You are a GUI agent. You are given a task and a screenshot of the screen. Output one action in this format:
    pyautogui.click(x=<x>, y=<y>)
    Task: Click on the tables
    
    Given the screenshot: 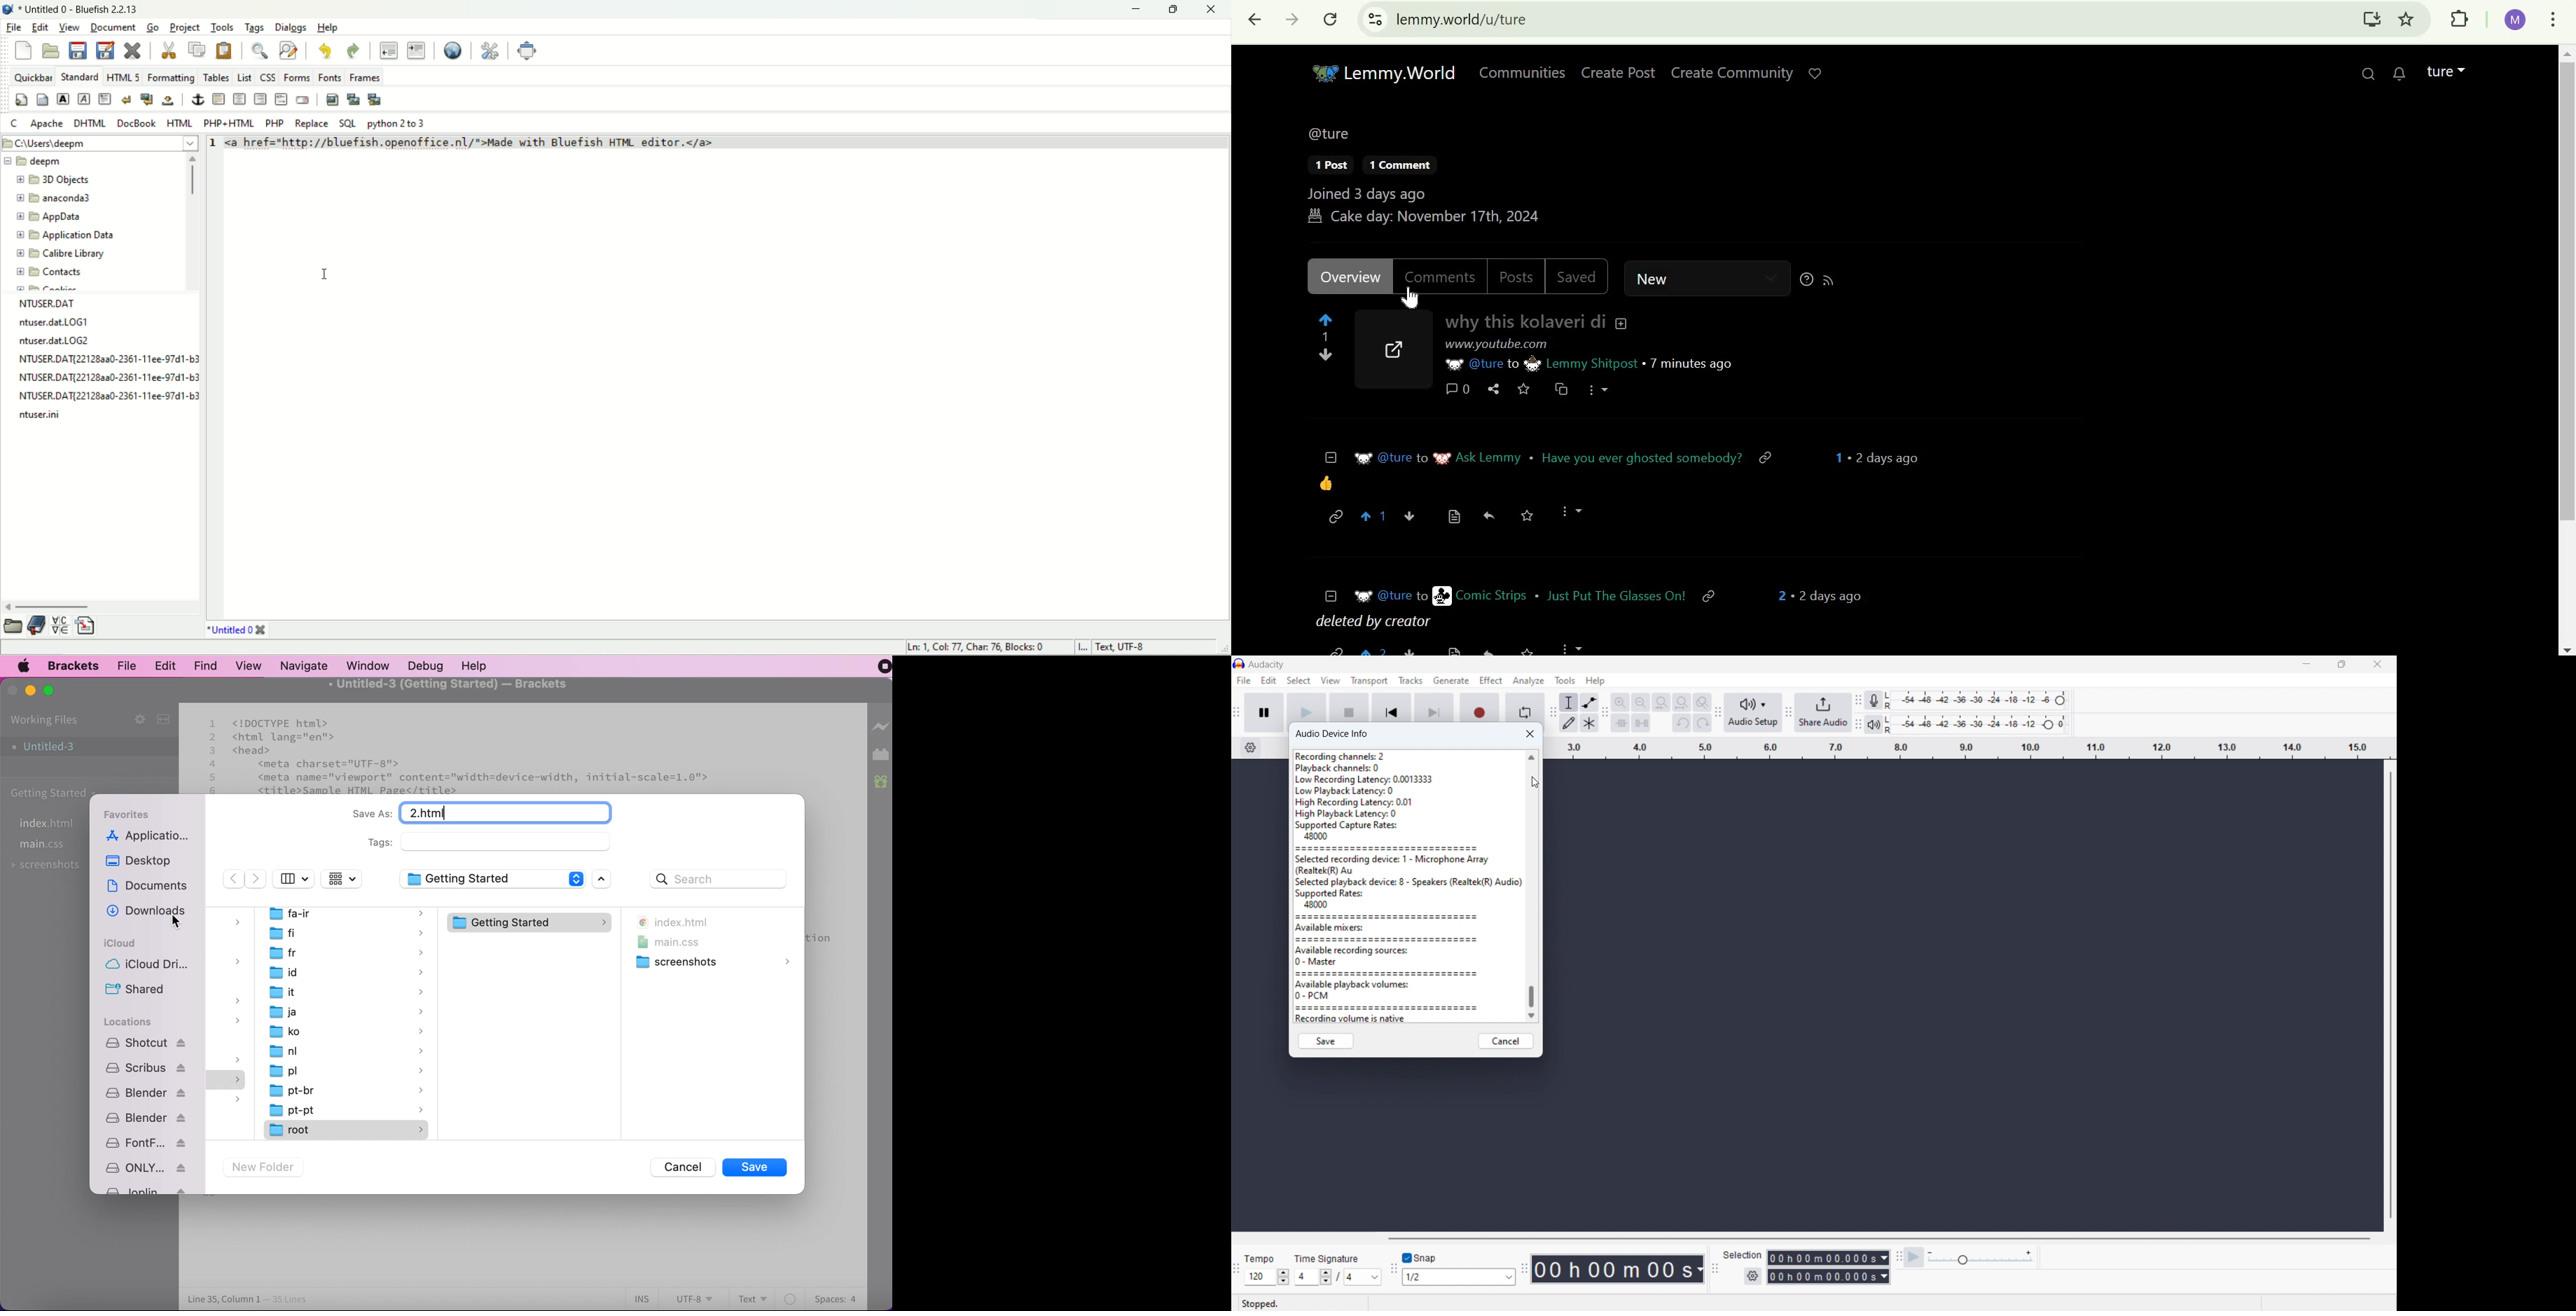 What is the action you would take?
    pyautogui.click(x=216, y=75)
    